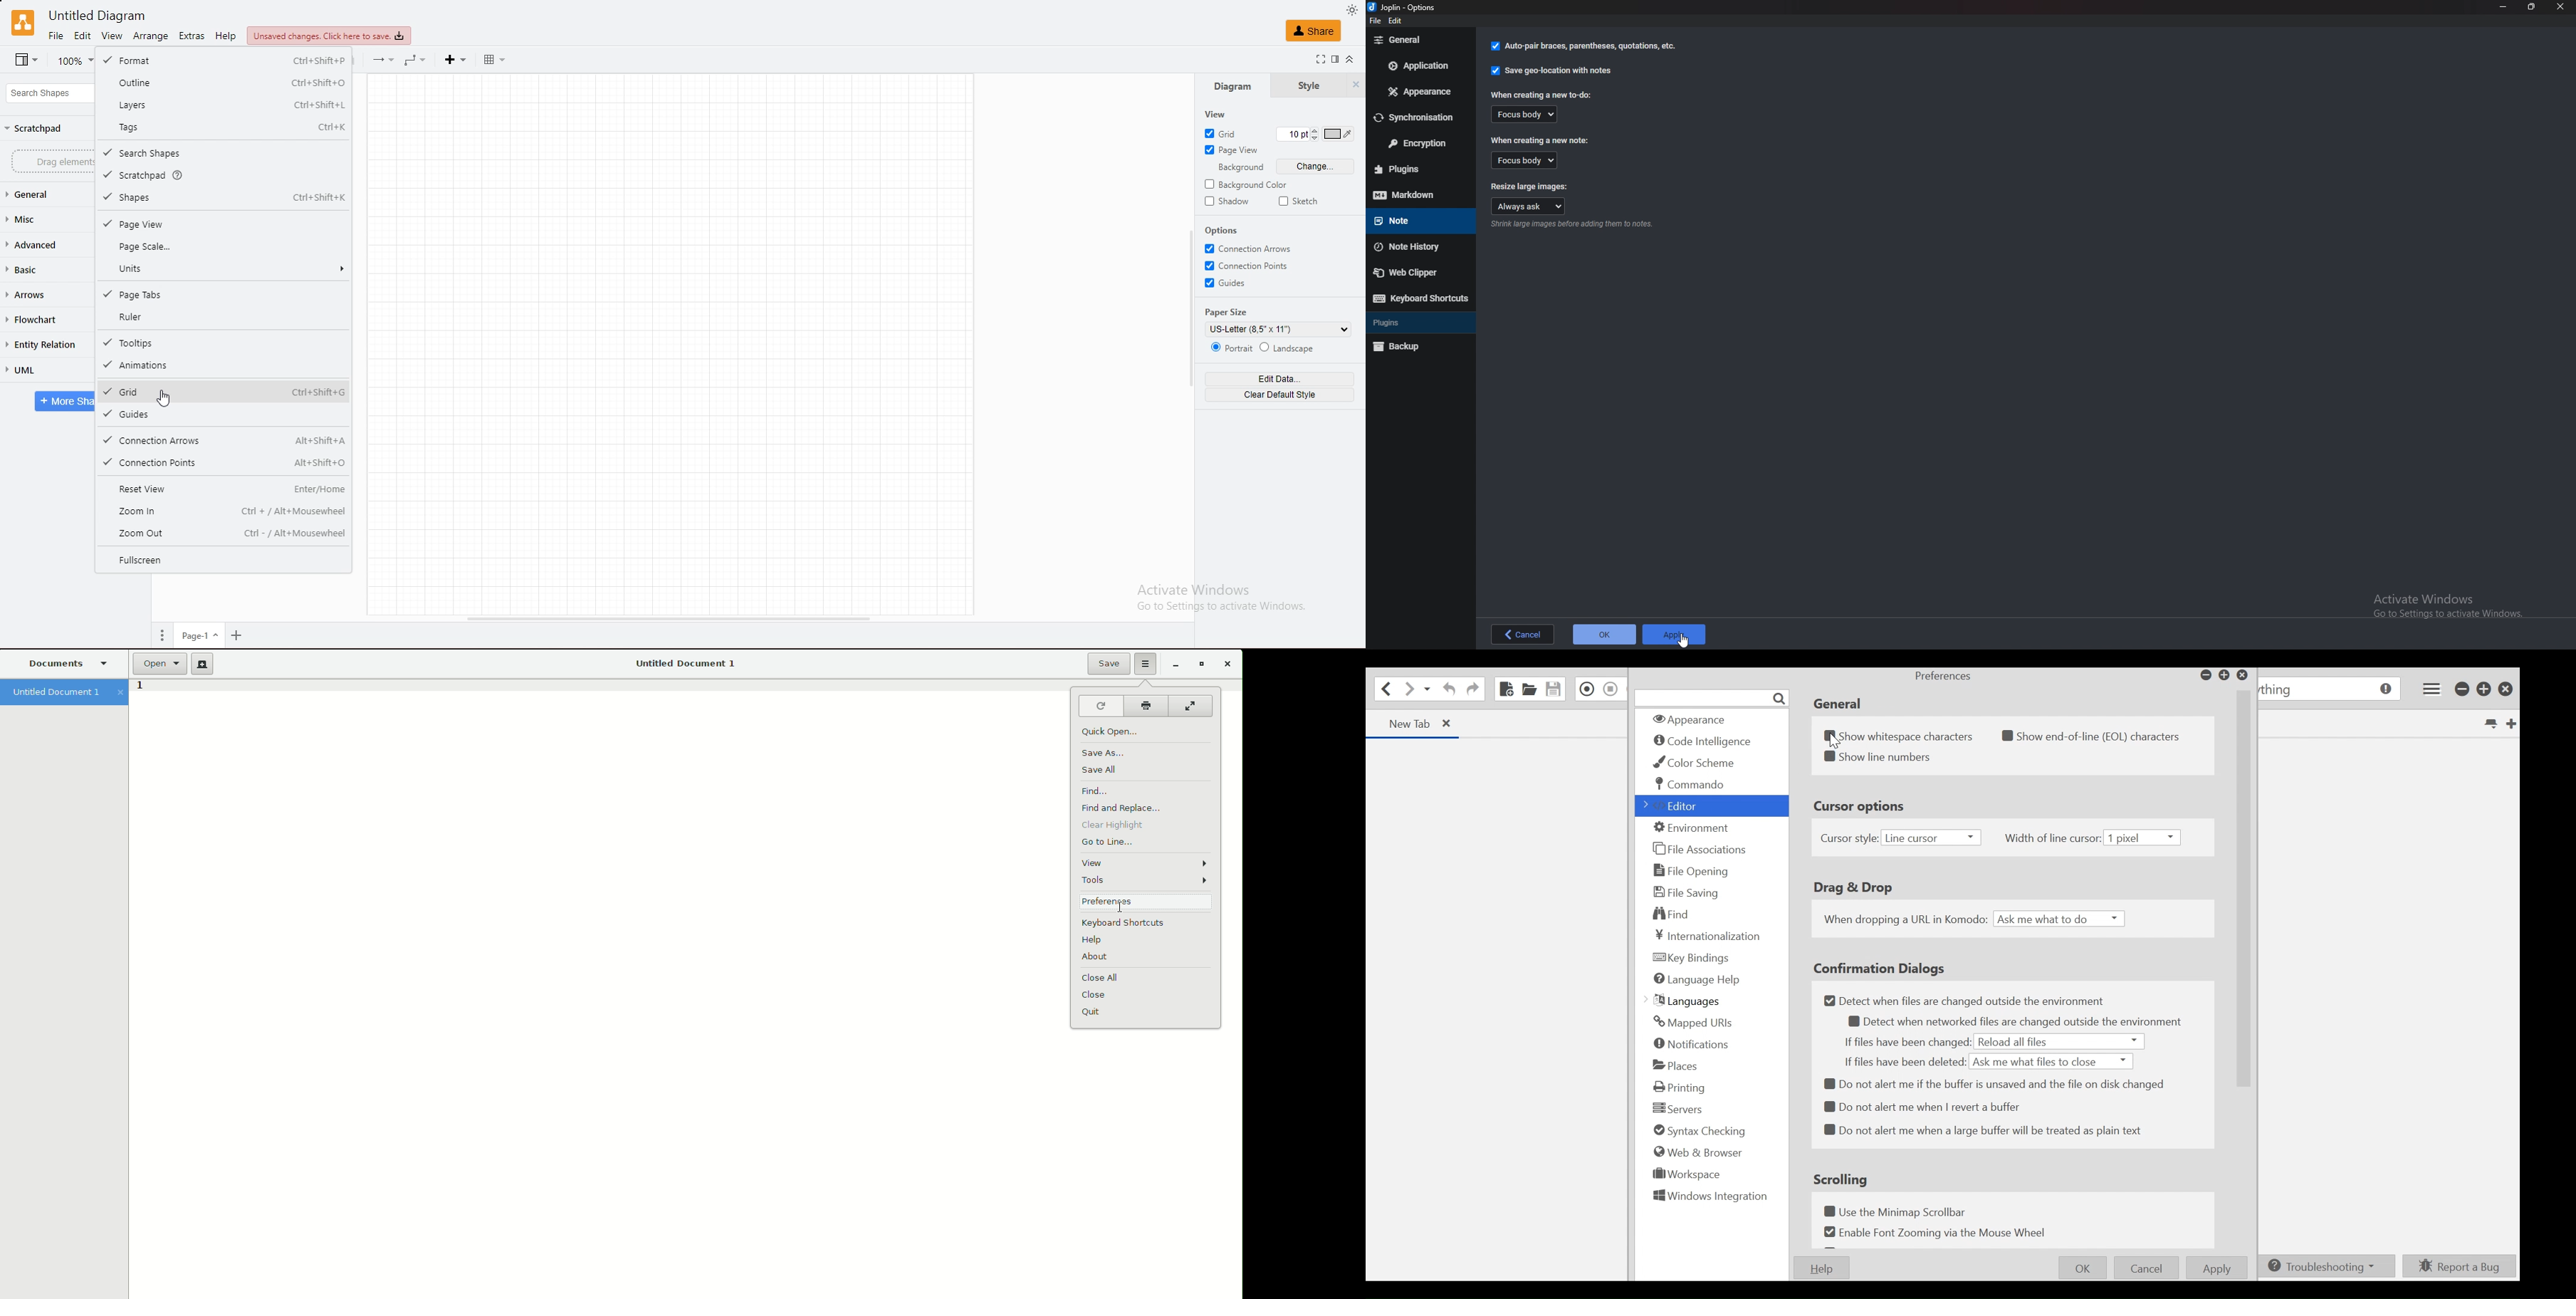 Image resolution: width=2576 pixels, height=1316 pixels. Describe the element at coordinates (1704, 935) in the screenshot. I see `Internationalization` at that location.